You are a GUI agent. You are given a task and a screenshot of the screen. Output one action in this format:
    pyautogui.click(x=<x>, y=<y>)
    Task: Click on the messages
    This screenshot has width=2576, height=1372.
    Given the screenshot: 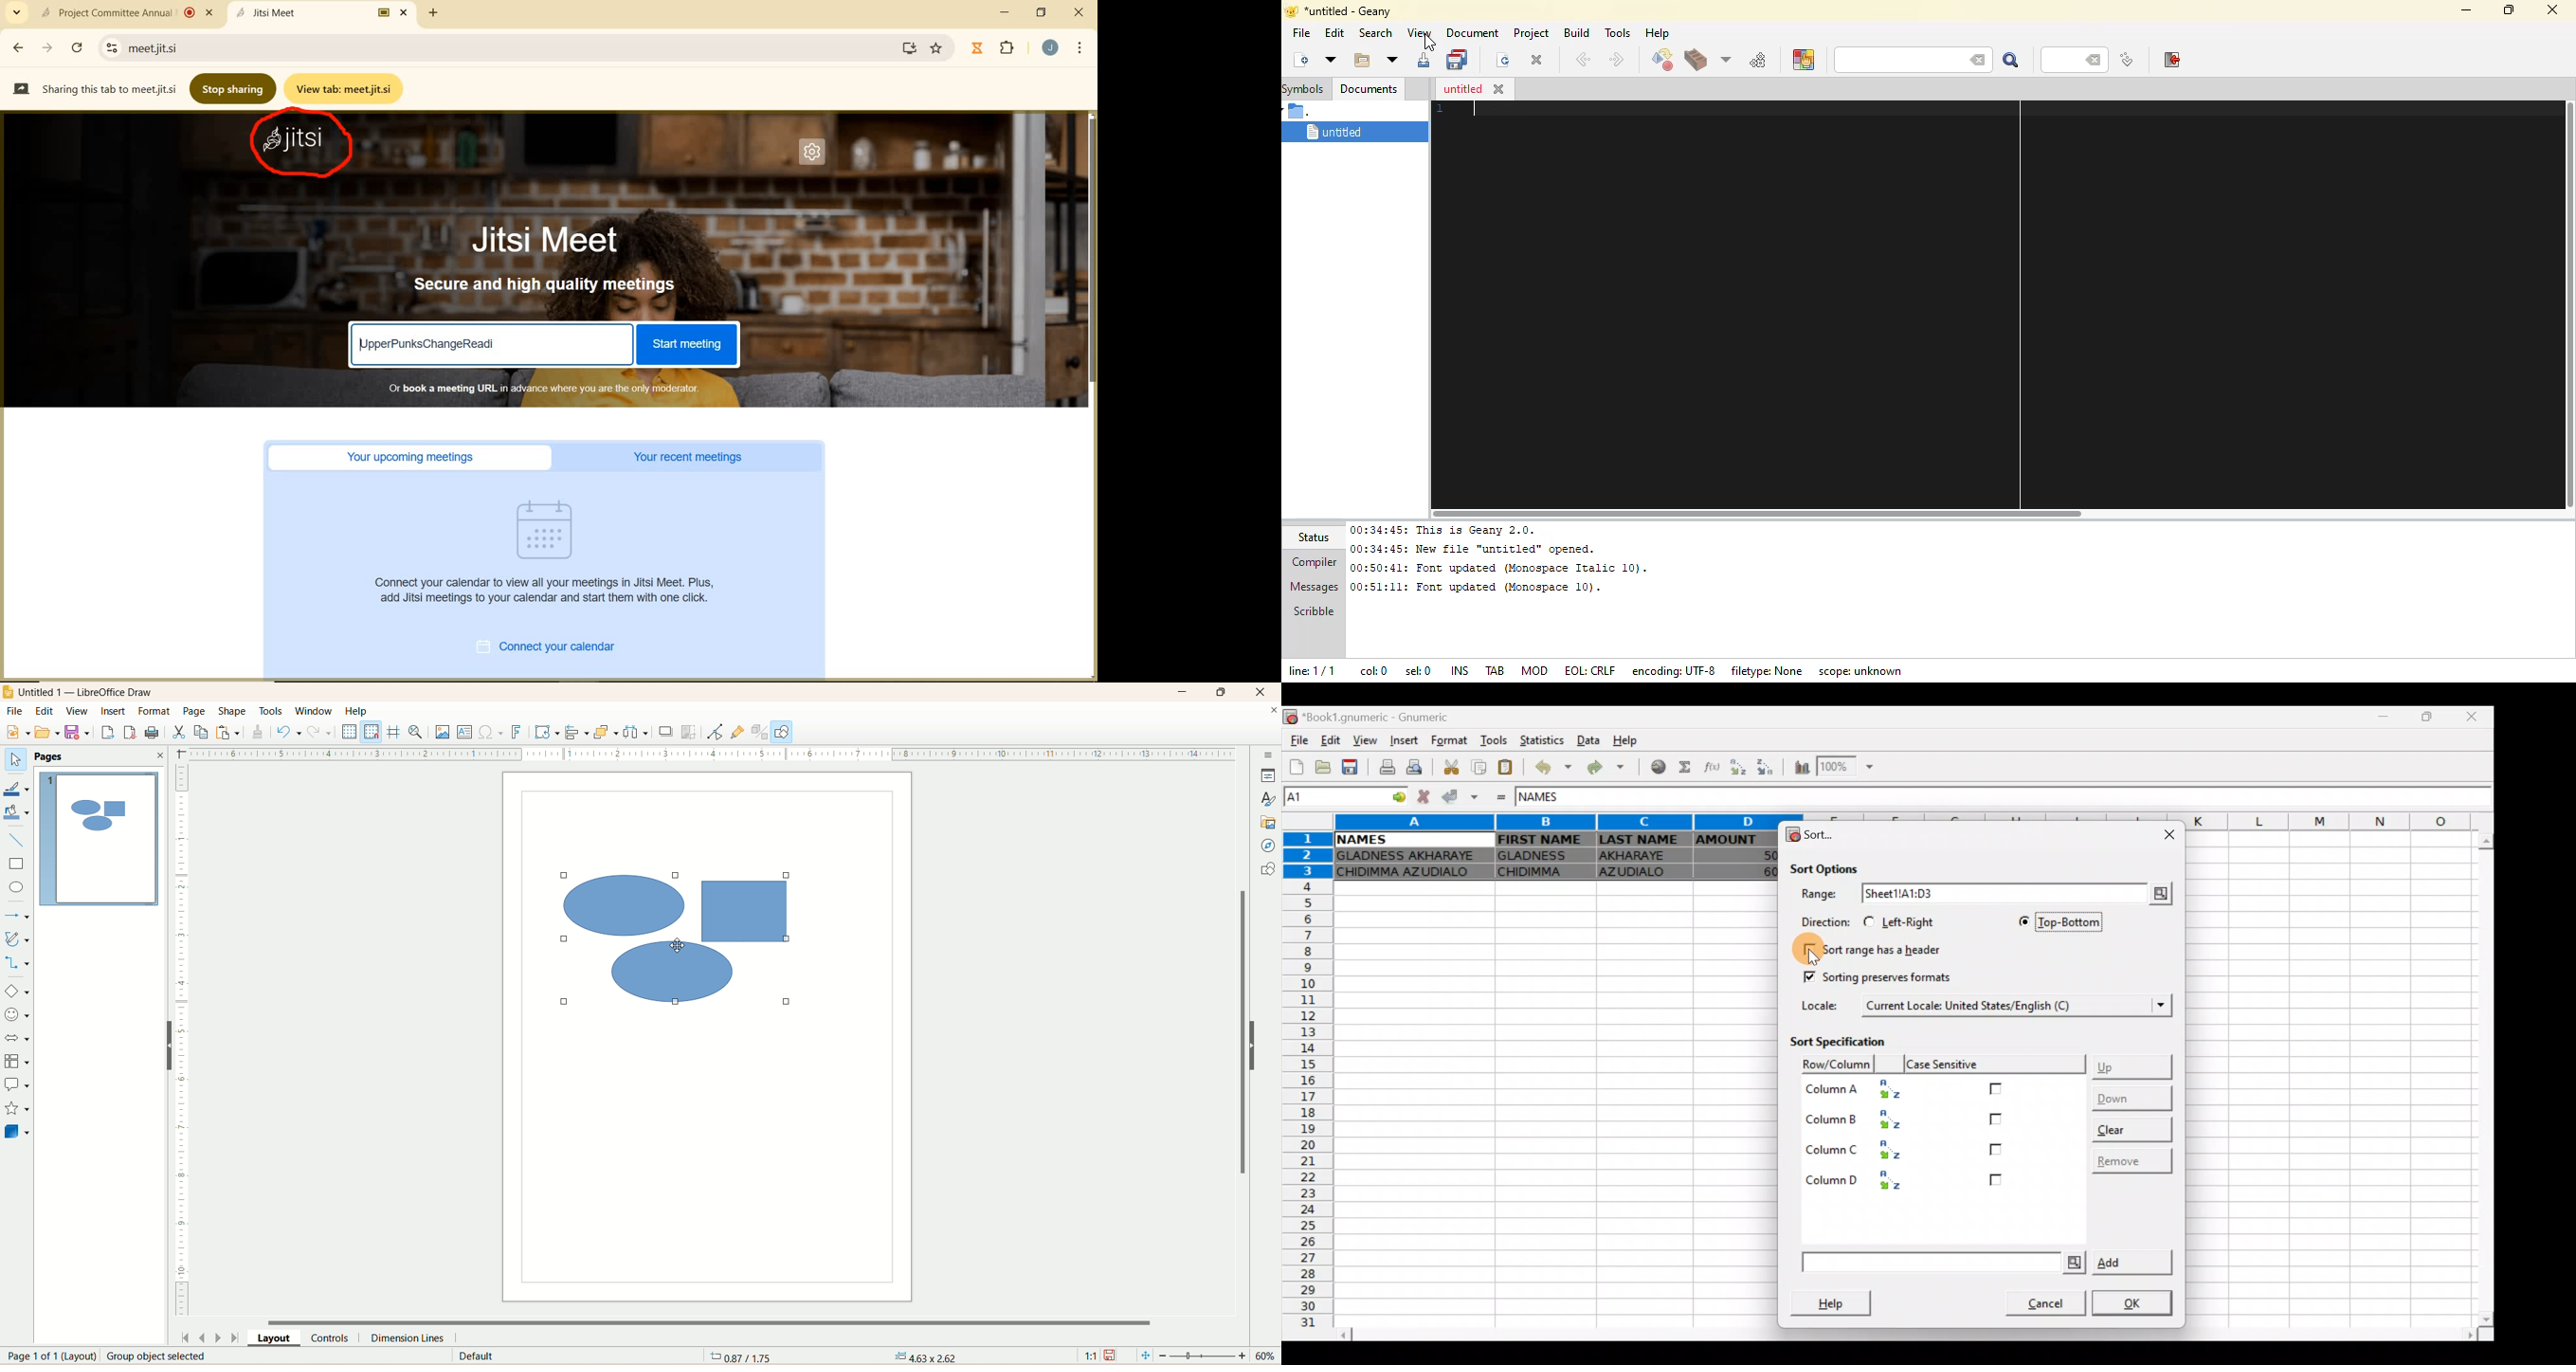 What is the action you would take?
    pyautogui.click(x=1314, y=588)
    